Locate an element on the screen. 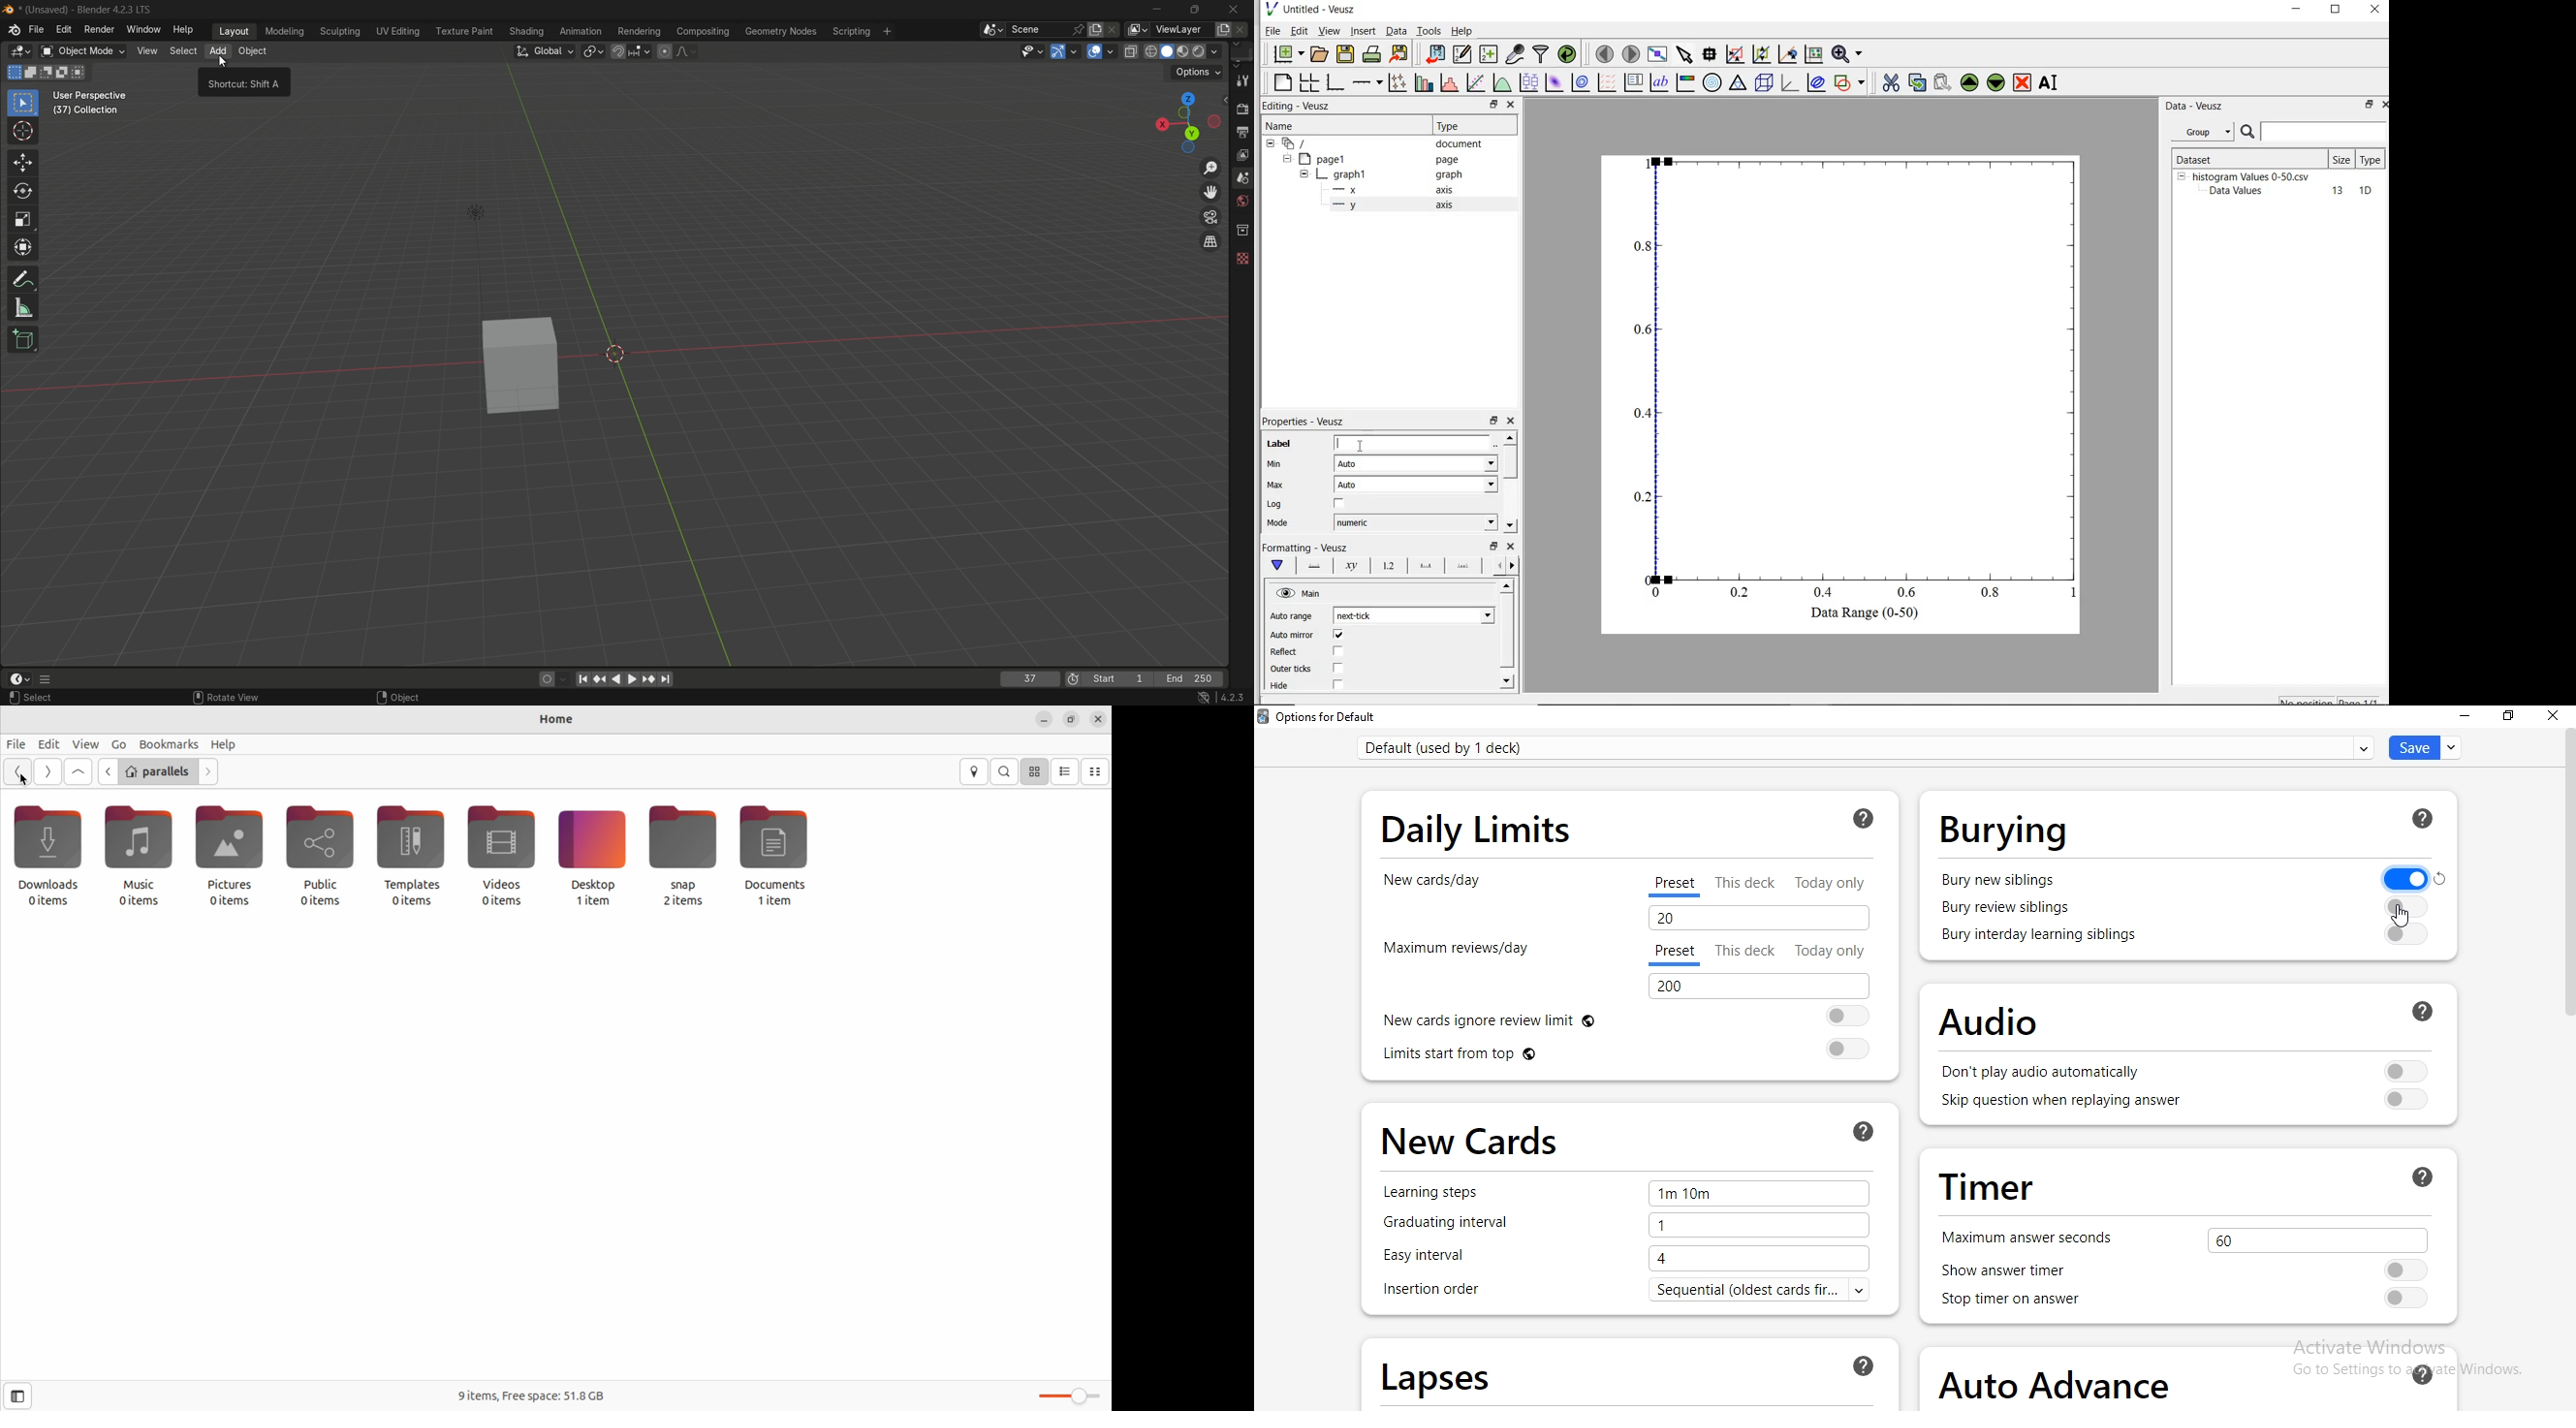 The height and width of the screenshot is (1428, 2576). stop timer on answer is located at coordinates (2024, 1301).